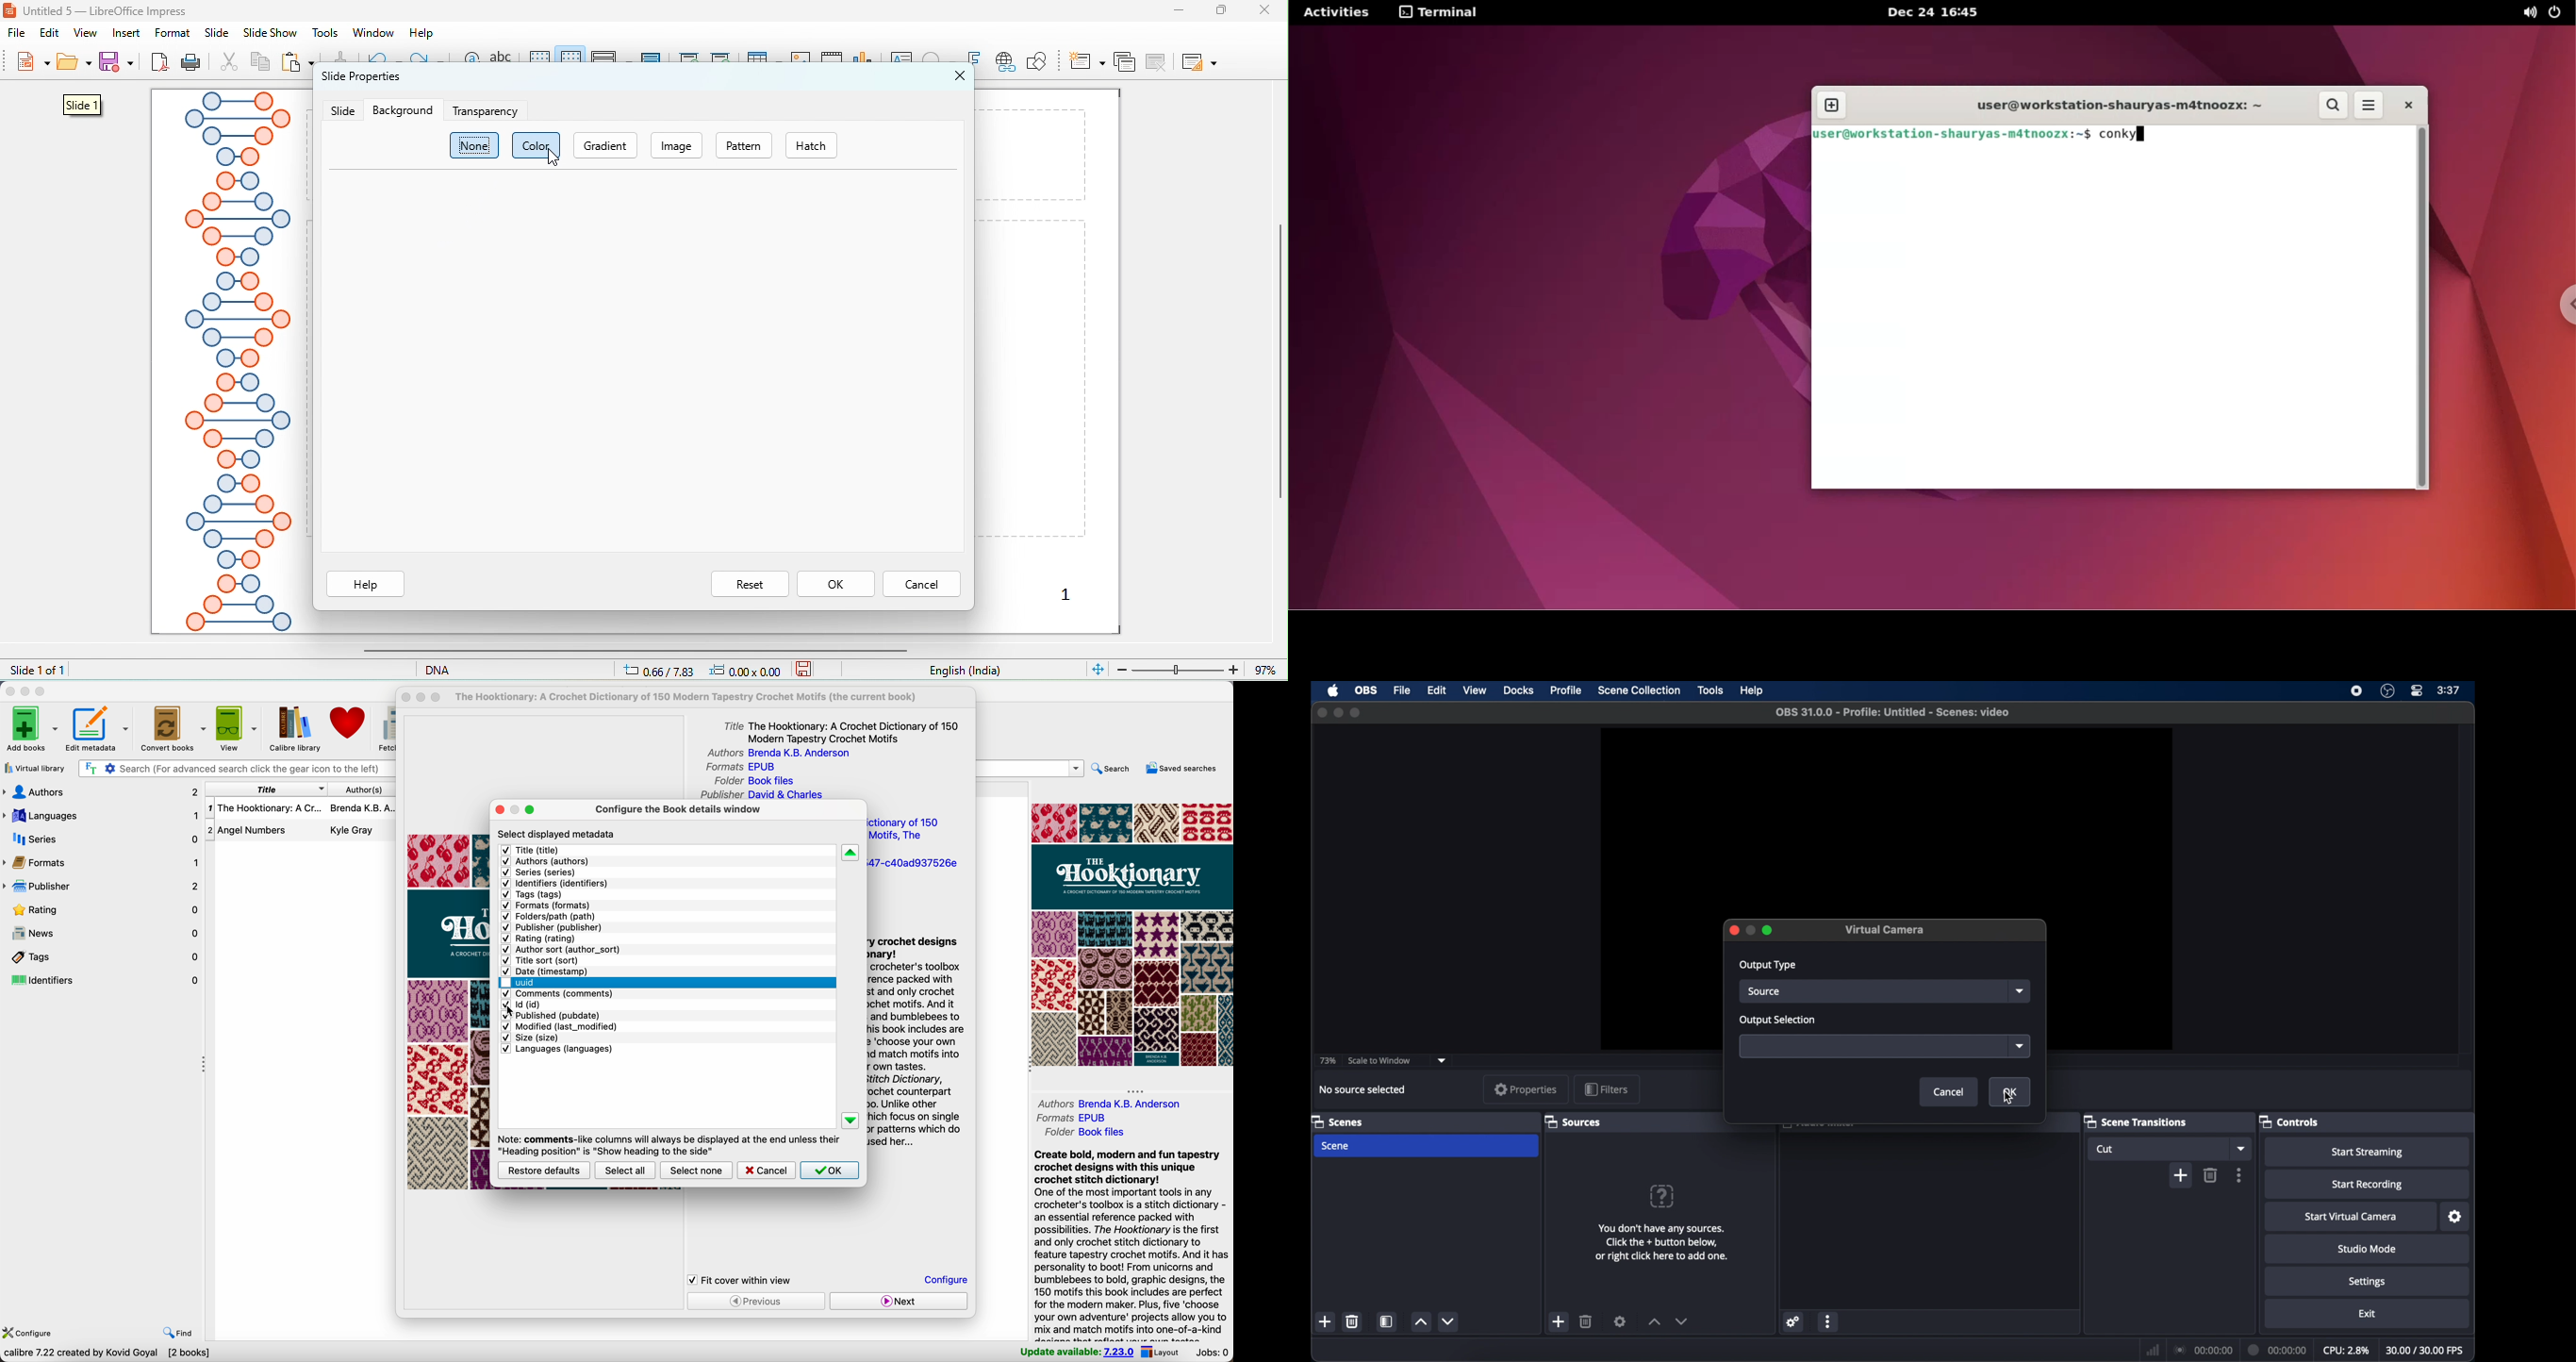  Describe the element at coordinates (427, 61) in the screenshot. I see `redo` at that location.